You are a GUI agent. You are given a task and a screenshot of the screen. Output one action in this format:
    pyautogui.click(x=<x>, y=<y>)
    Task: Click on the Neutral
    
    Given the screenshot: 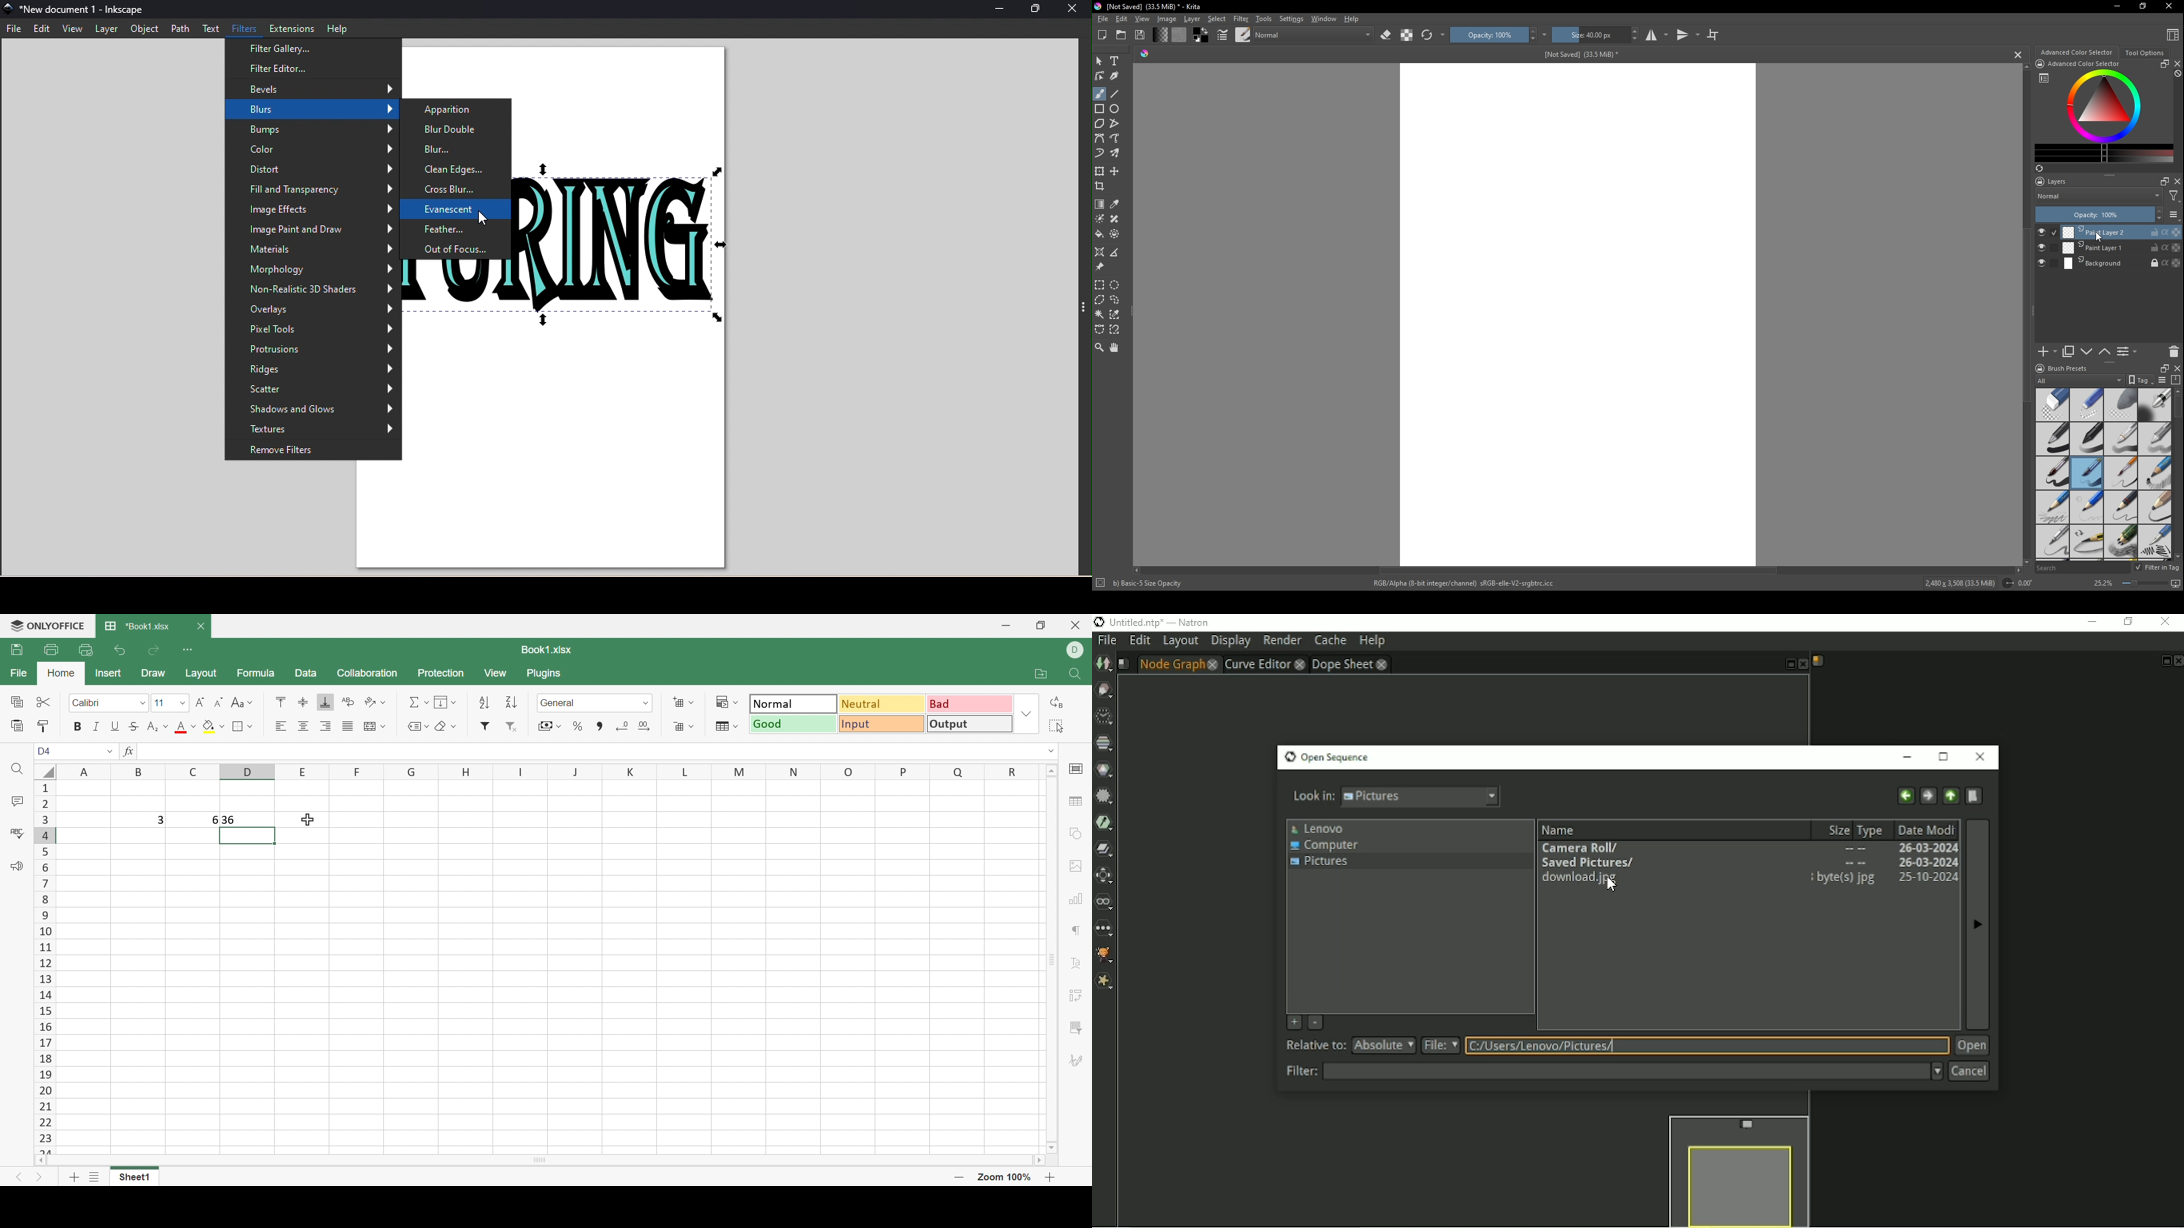 What is the action you would take?
    pyautogui.click(x=883, y=705)
    